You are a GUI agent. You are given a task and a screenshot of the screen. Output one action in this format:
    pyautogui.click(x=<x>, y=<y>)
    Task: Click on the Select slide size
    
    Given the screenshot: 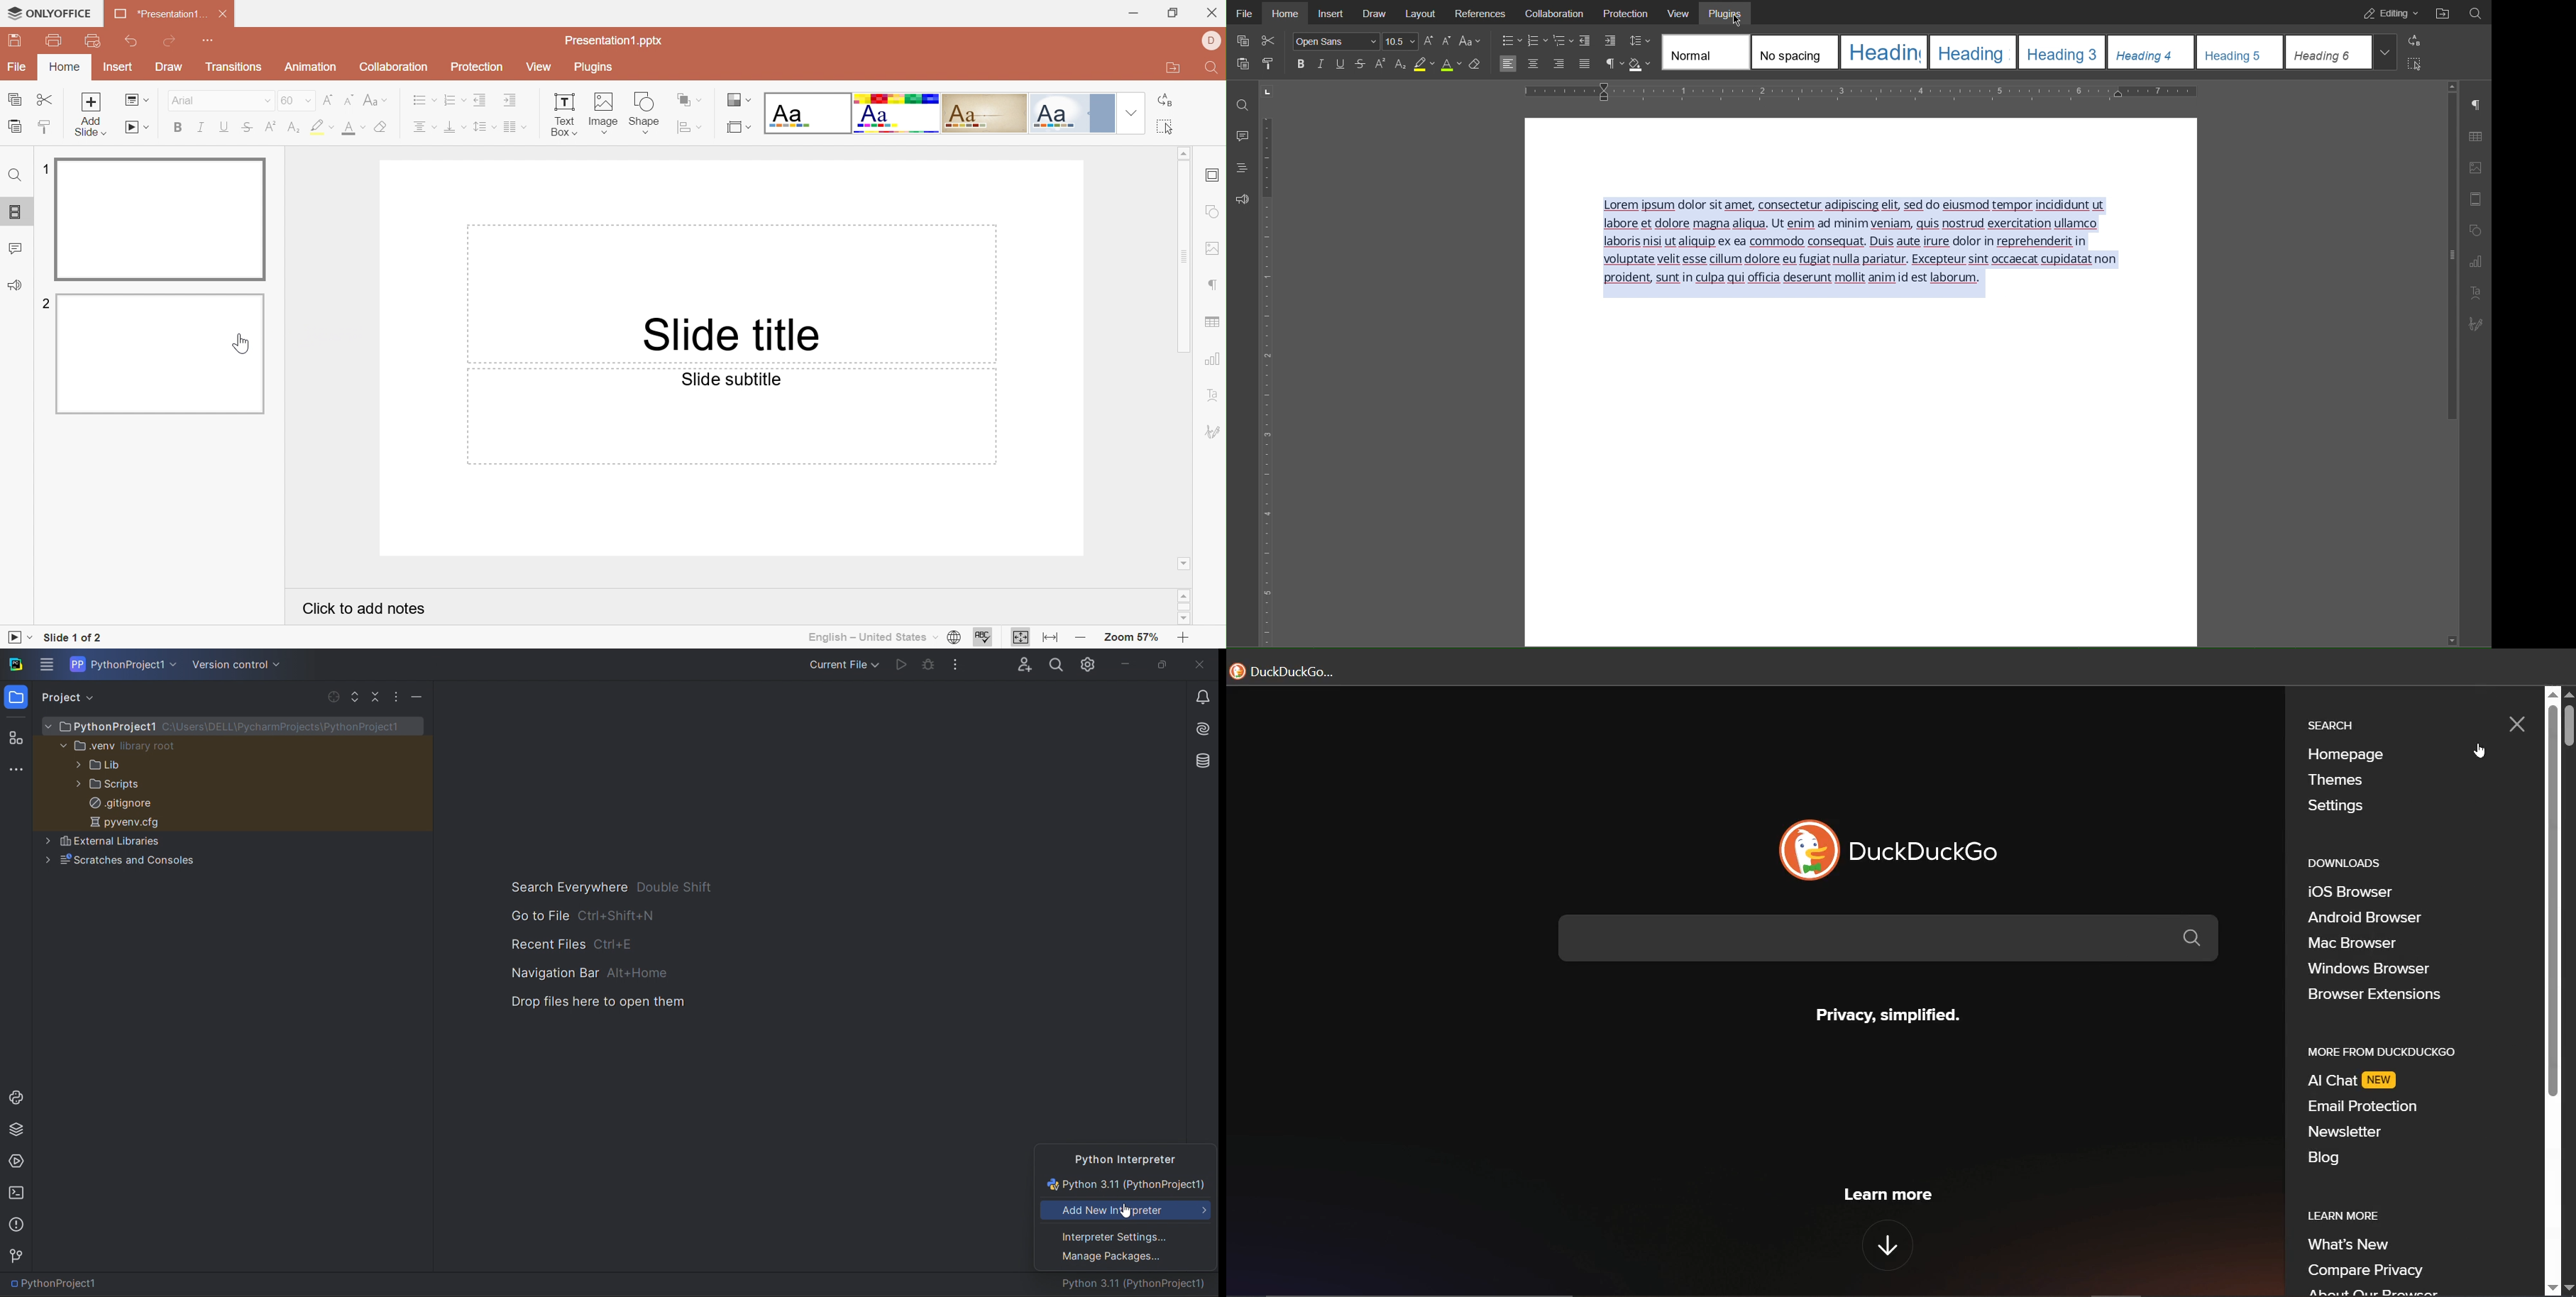 What is the action you would take?
    pyautogui.click(x=736, y=130)
    